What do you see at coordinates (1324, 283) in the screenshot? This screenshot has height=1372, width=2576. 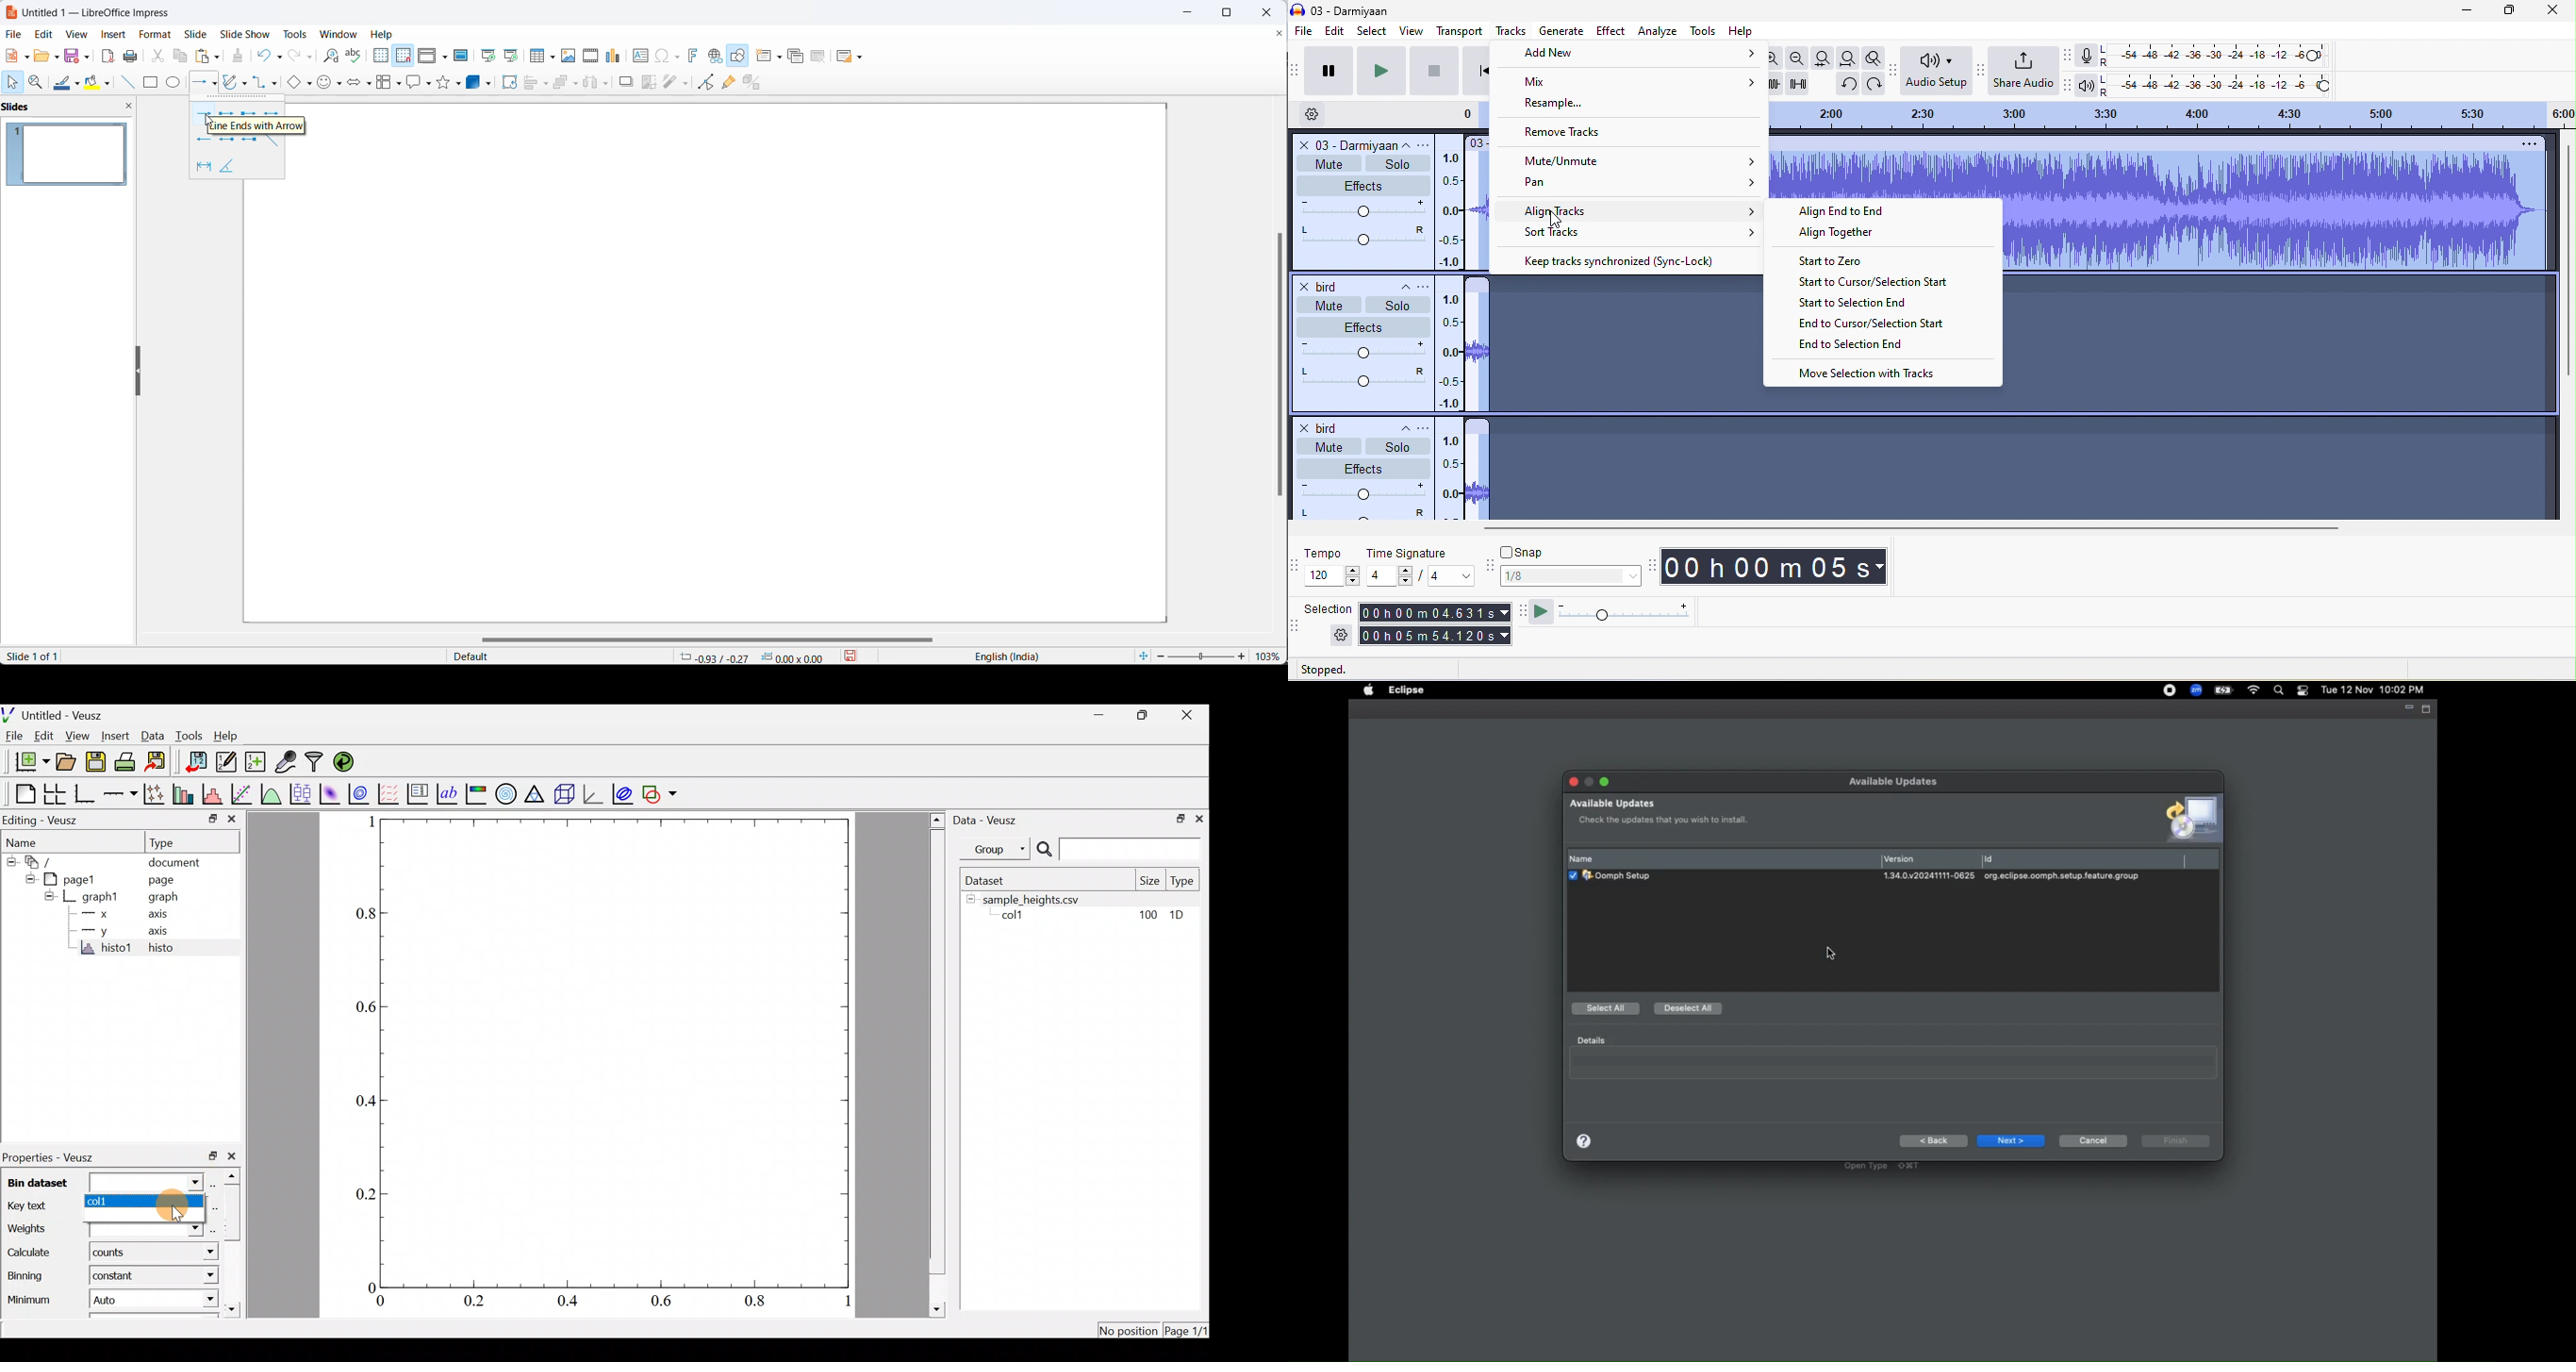 I see `bird` at bounding box center [1324, 283].